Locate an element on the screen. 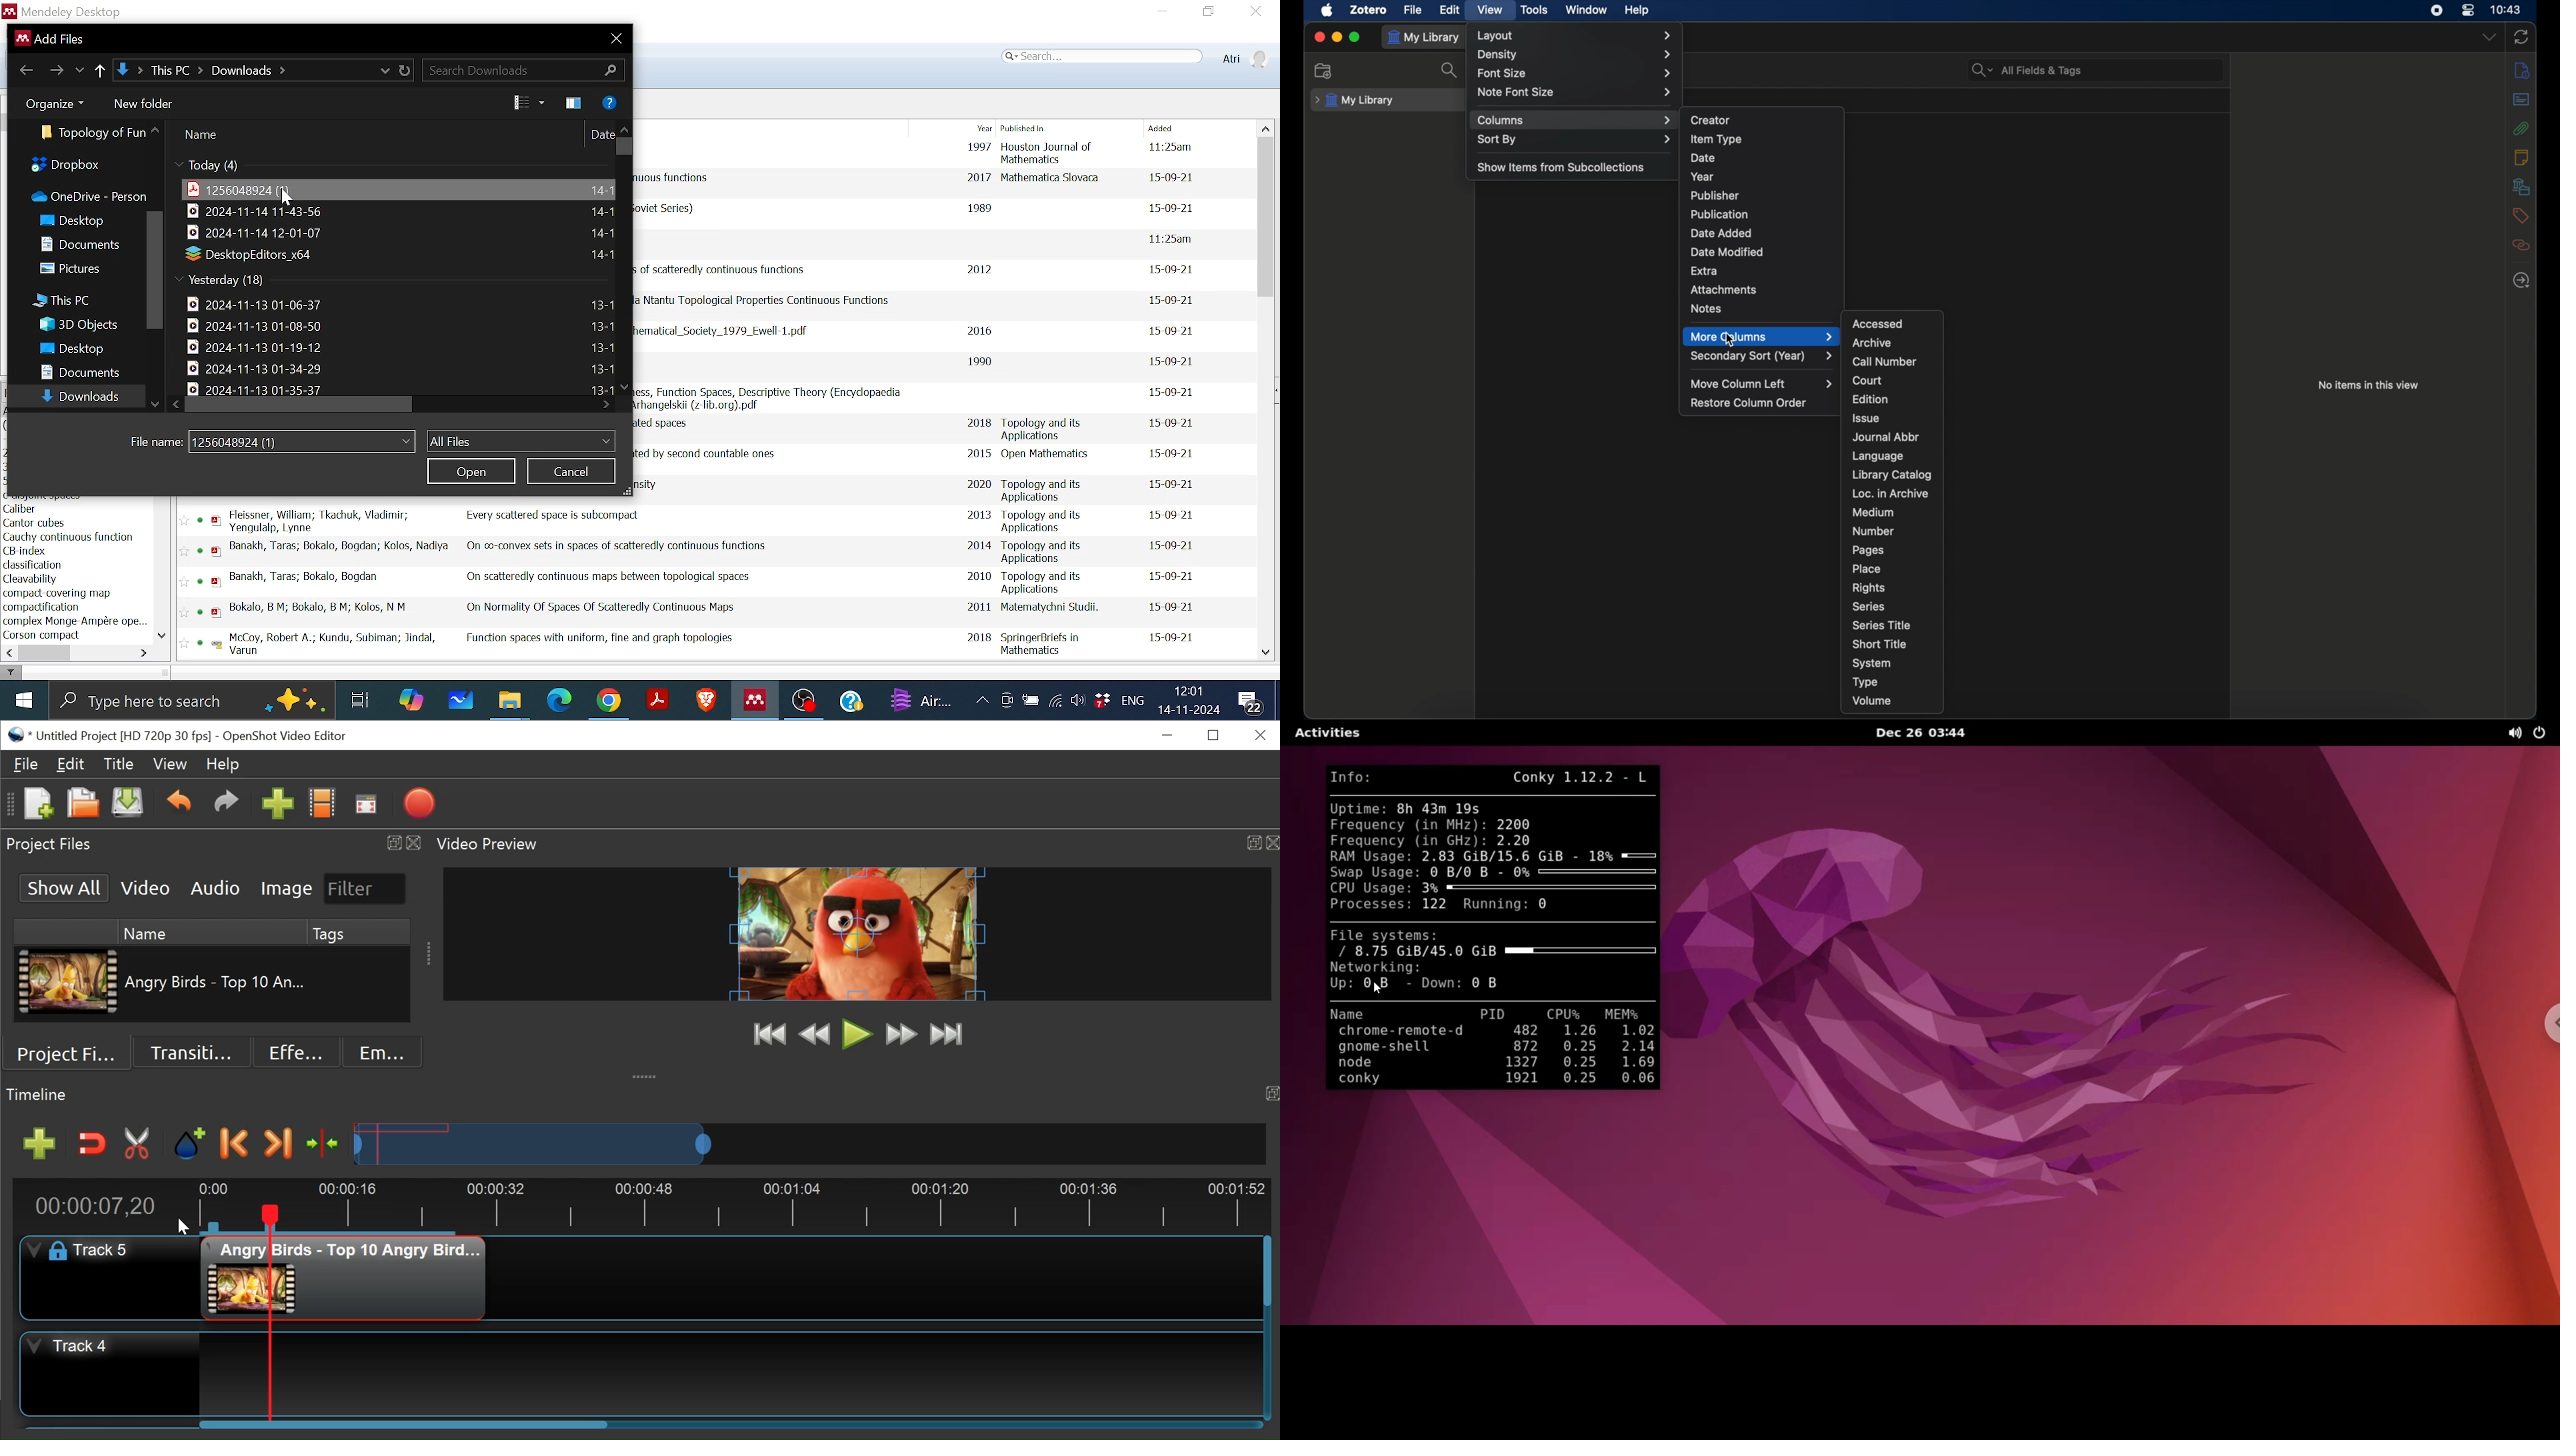 Image resolution: width=2576 pixels, height=1456 pixels. Language is located at coordinates (1132, 699).